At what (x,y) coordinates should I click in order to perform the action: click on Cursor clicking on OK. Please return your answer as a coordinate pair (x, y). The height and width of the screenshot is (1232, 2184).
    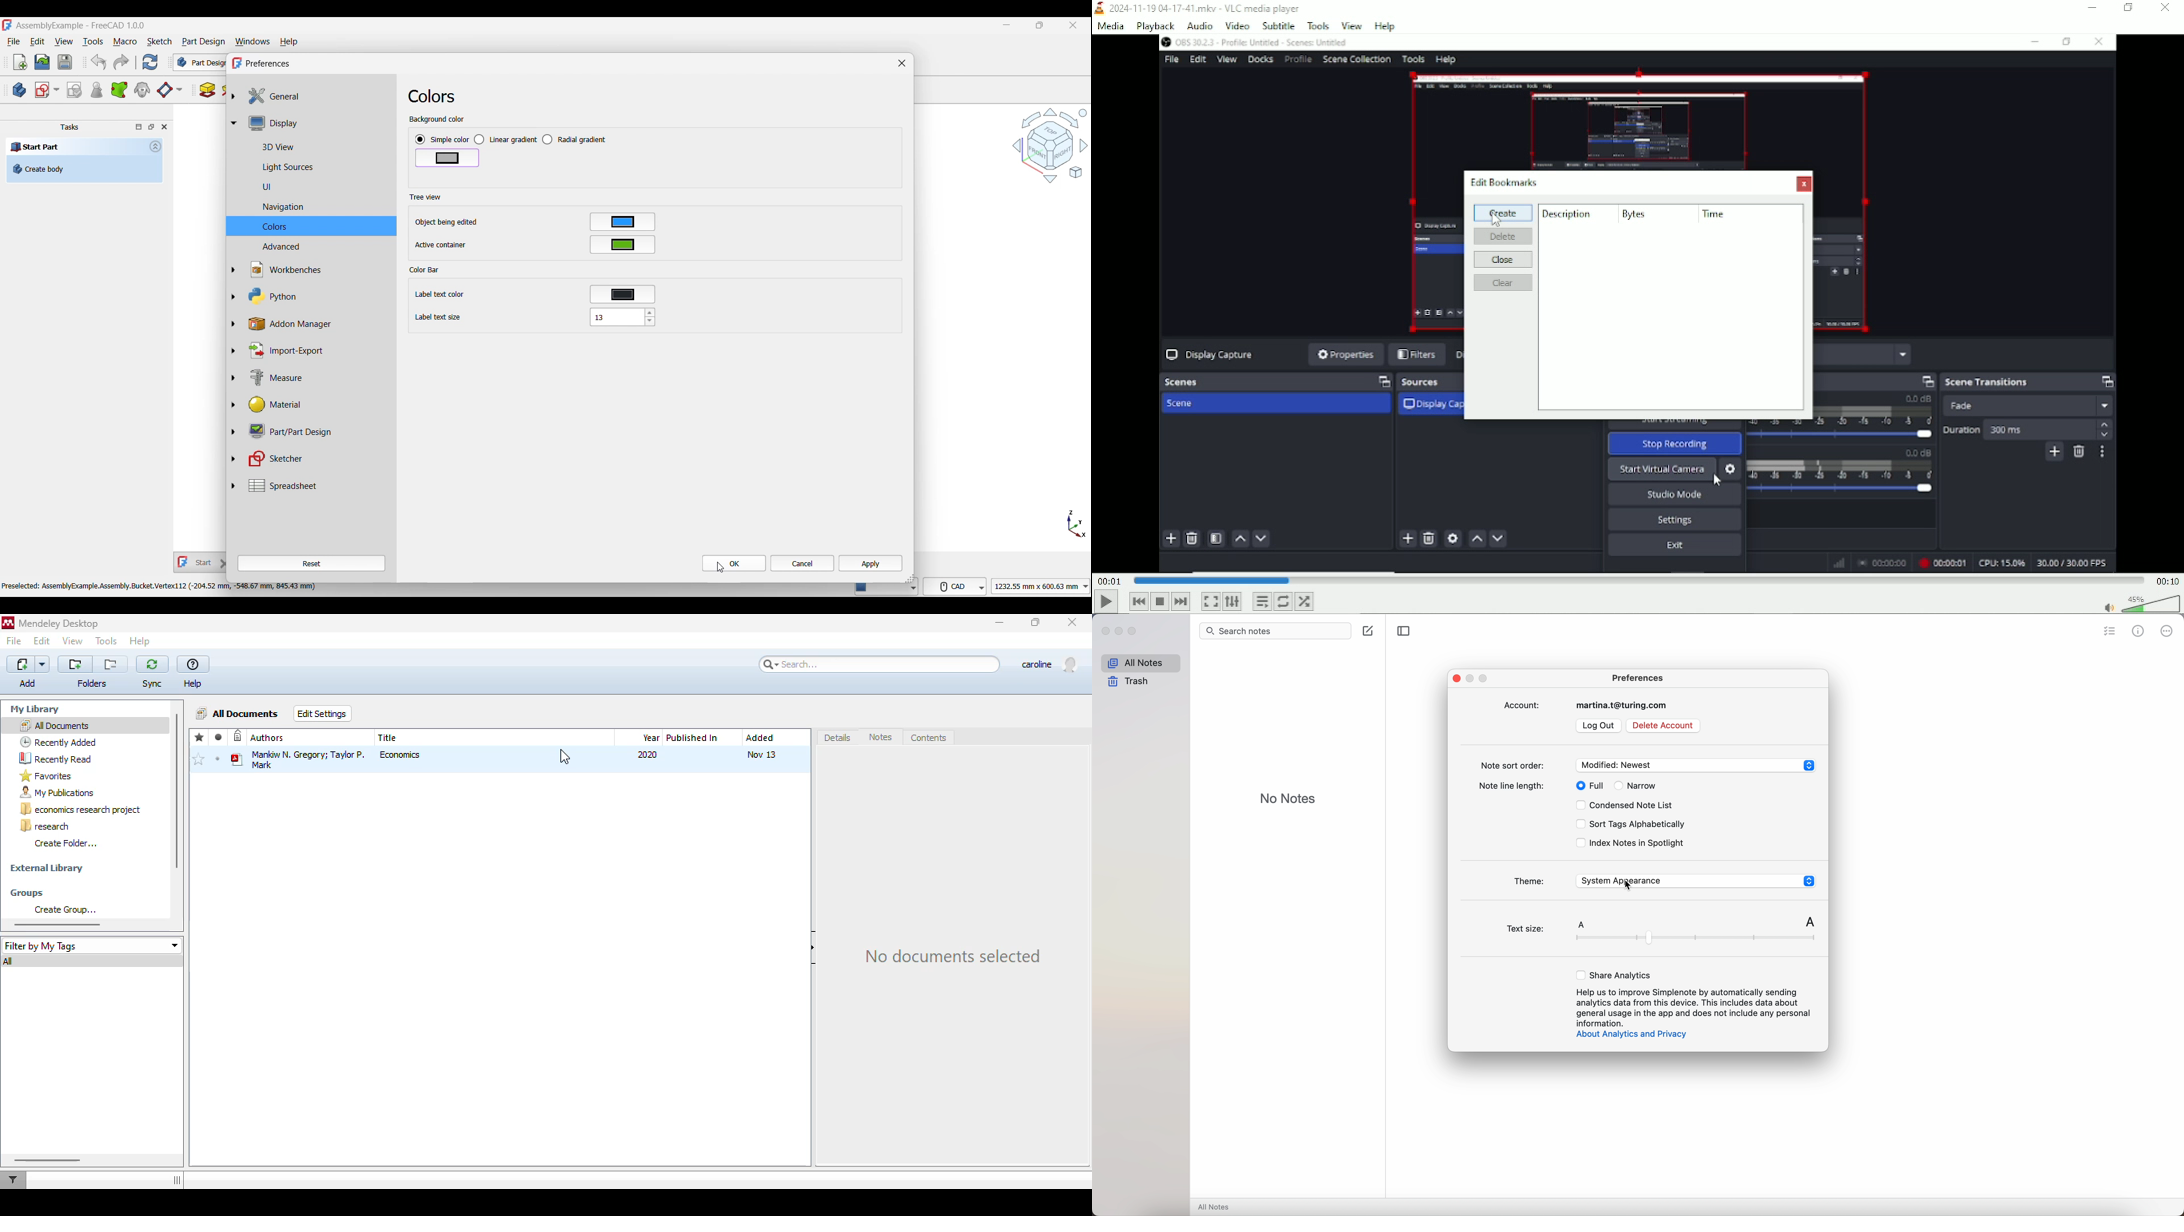
    Looking at the image, I should click on (721, 567).